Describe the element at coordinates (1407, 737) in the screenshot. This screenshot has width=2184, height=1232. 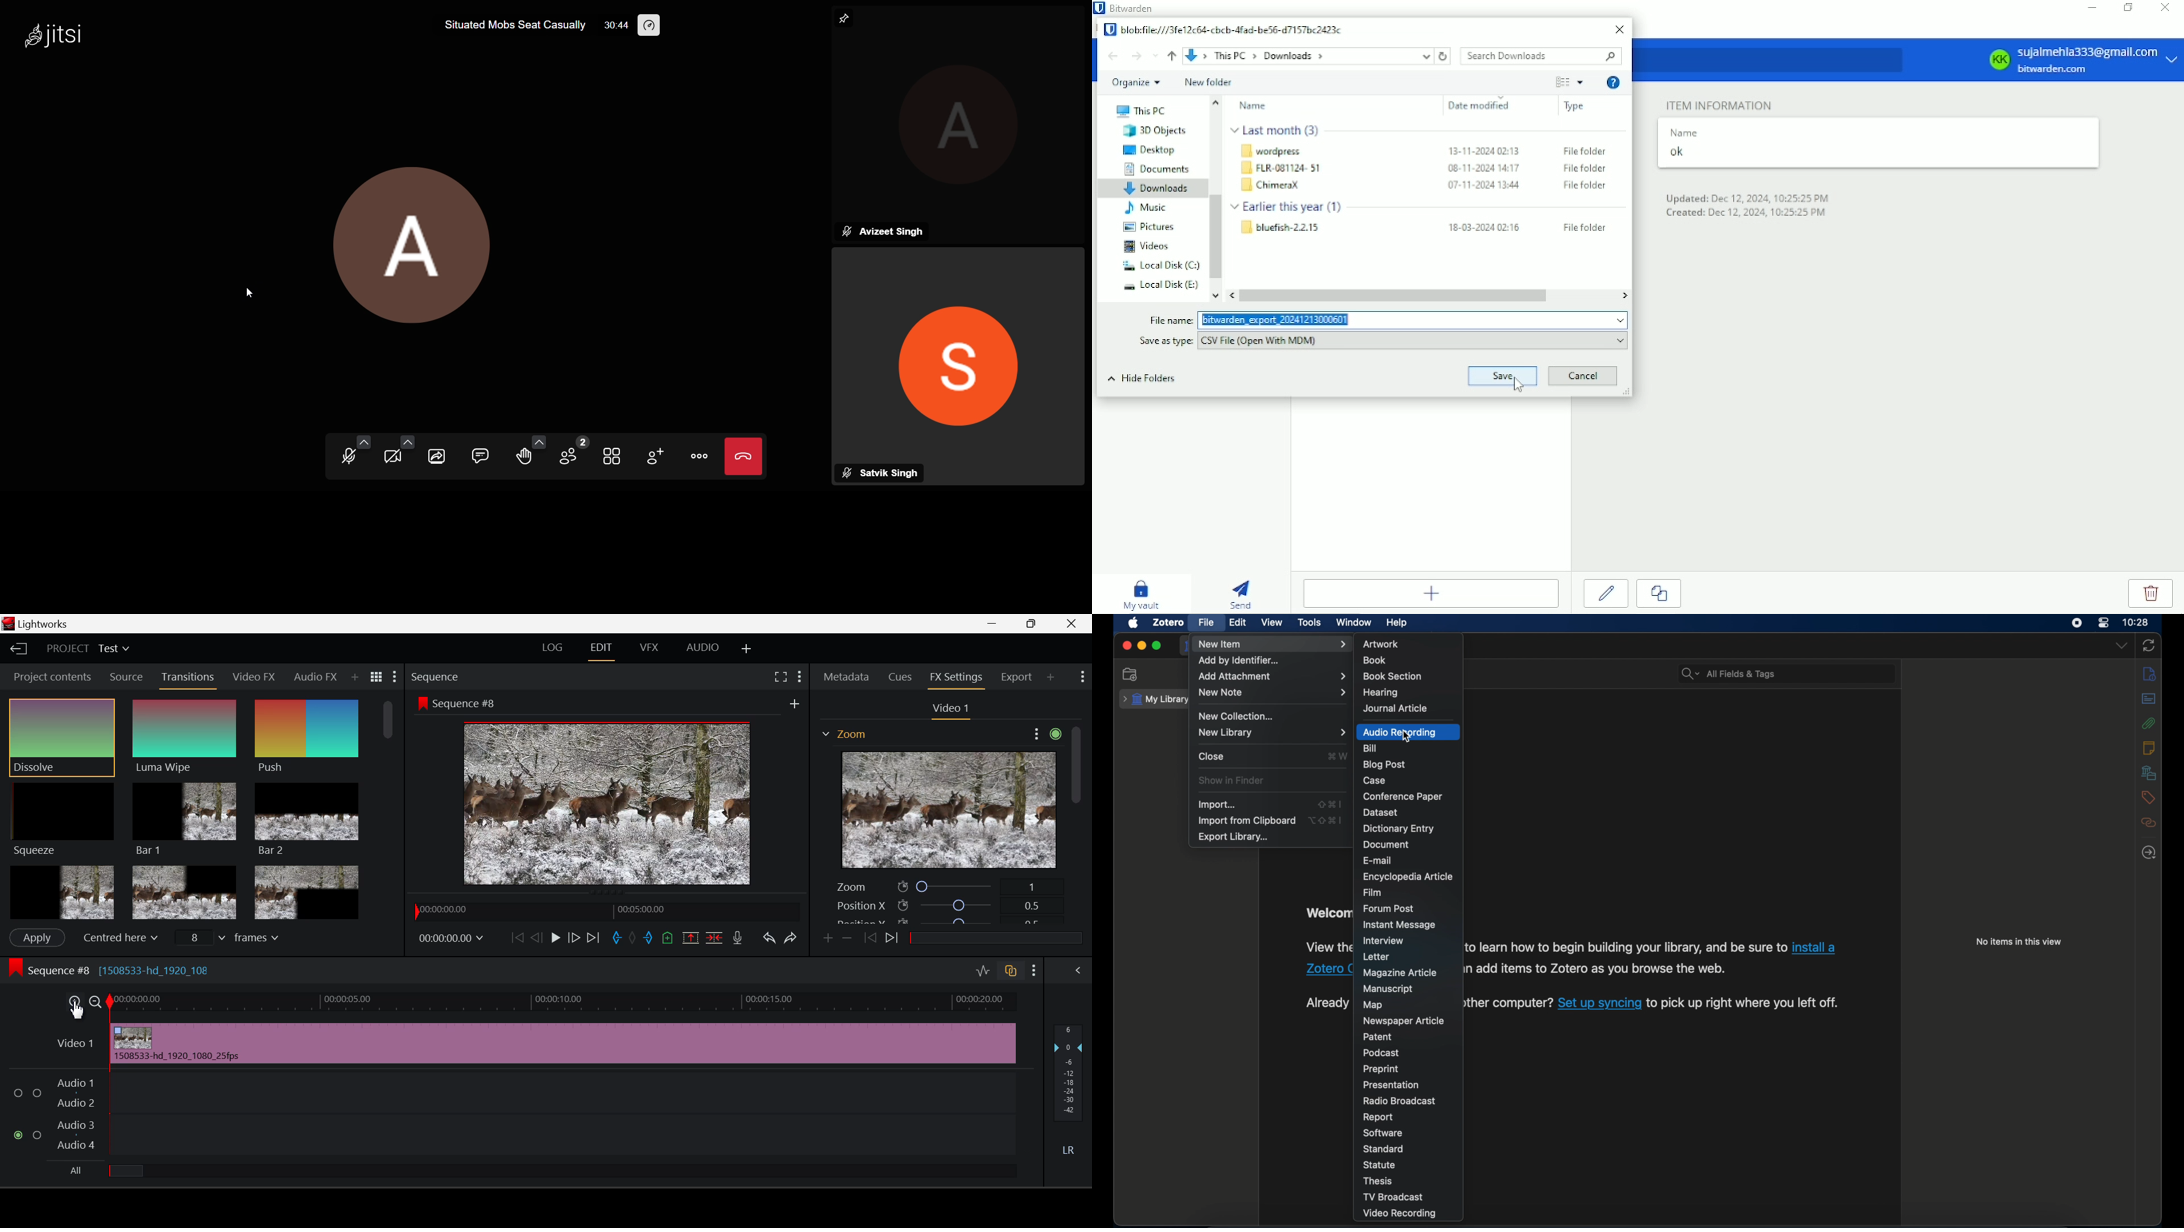
I see `cursor` at that location.